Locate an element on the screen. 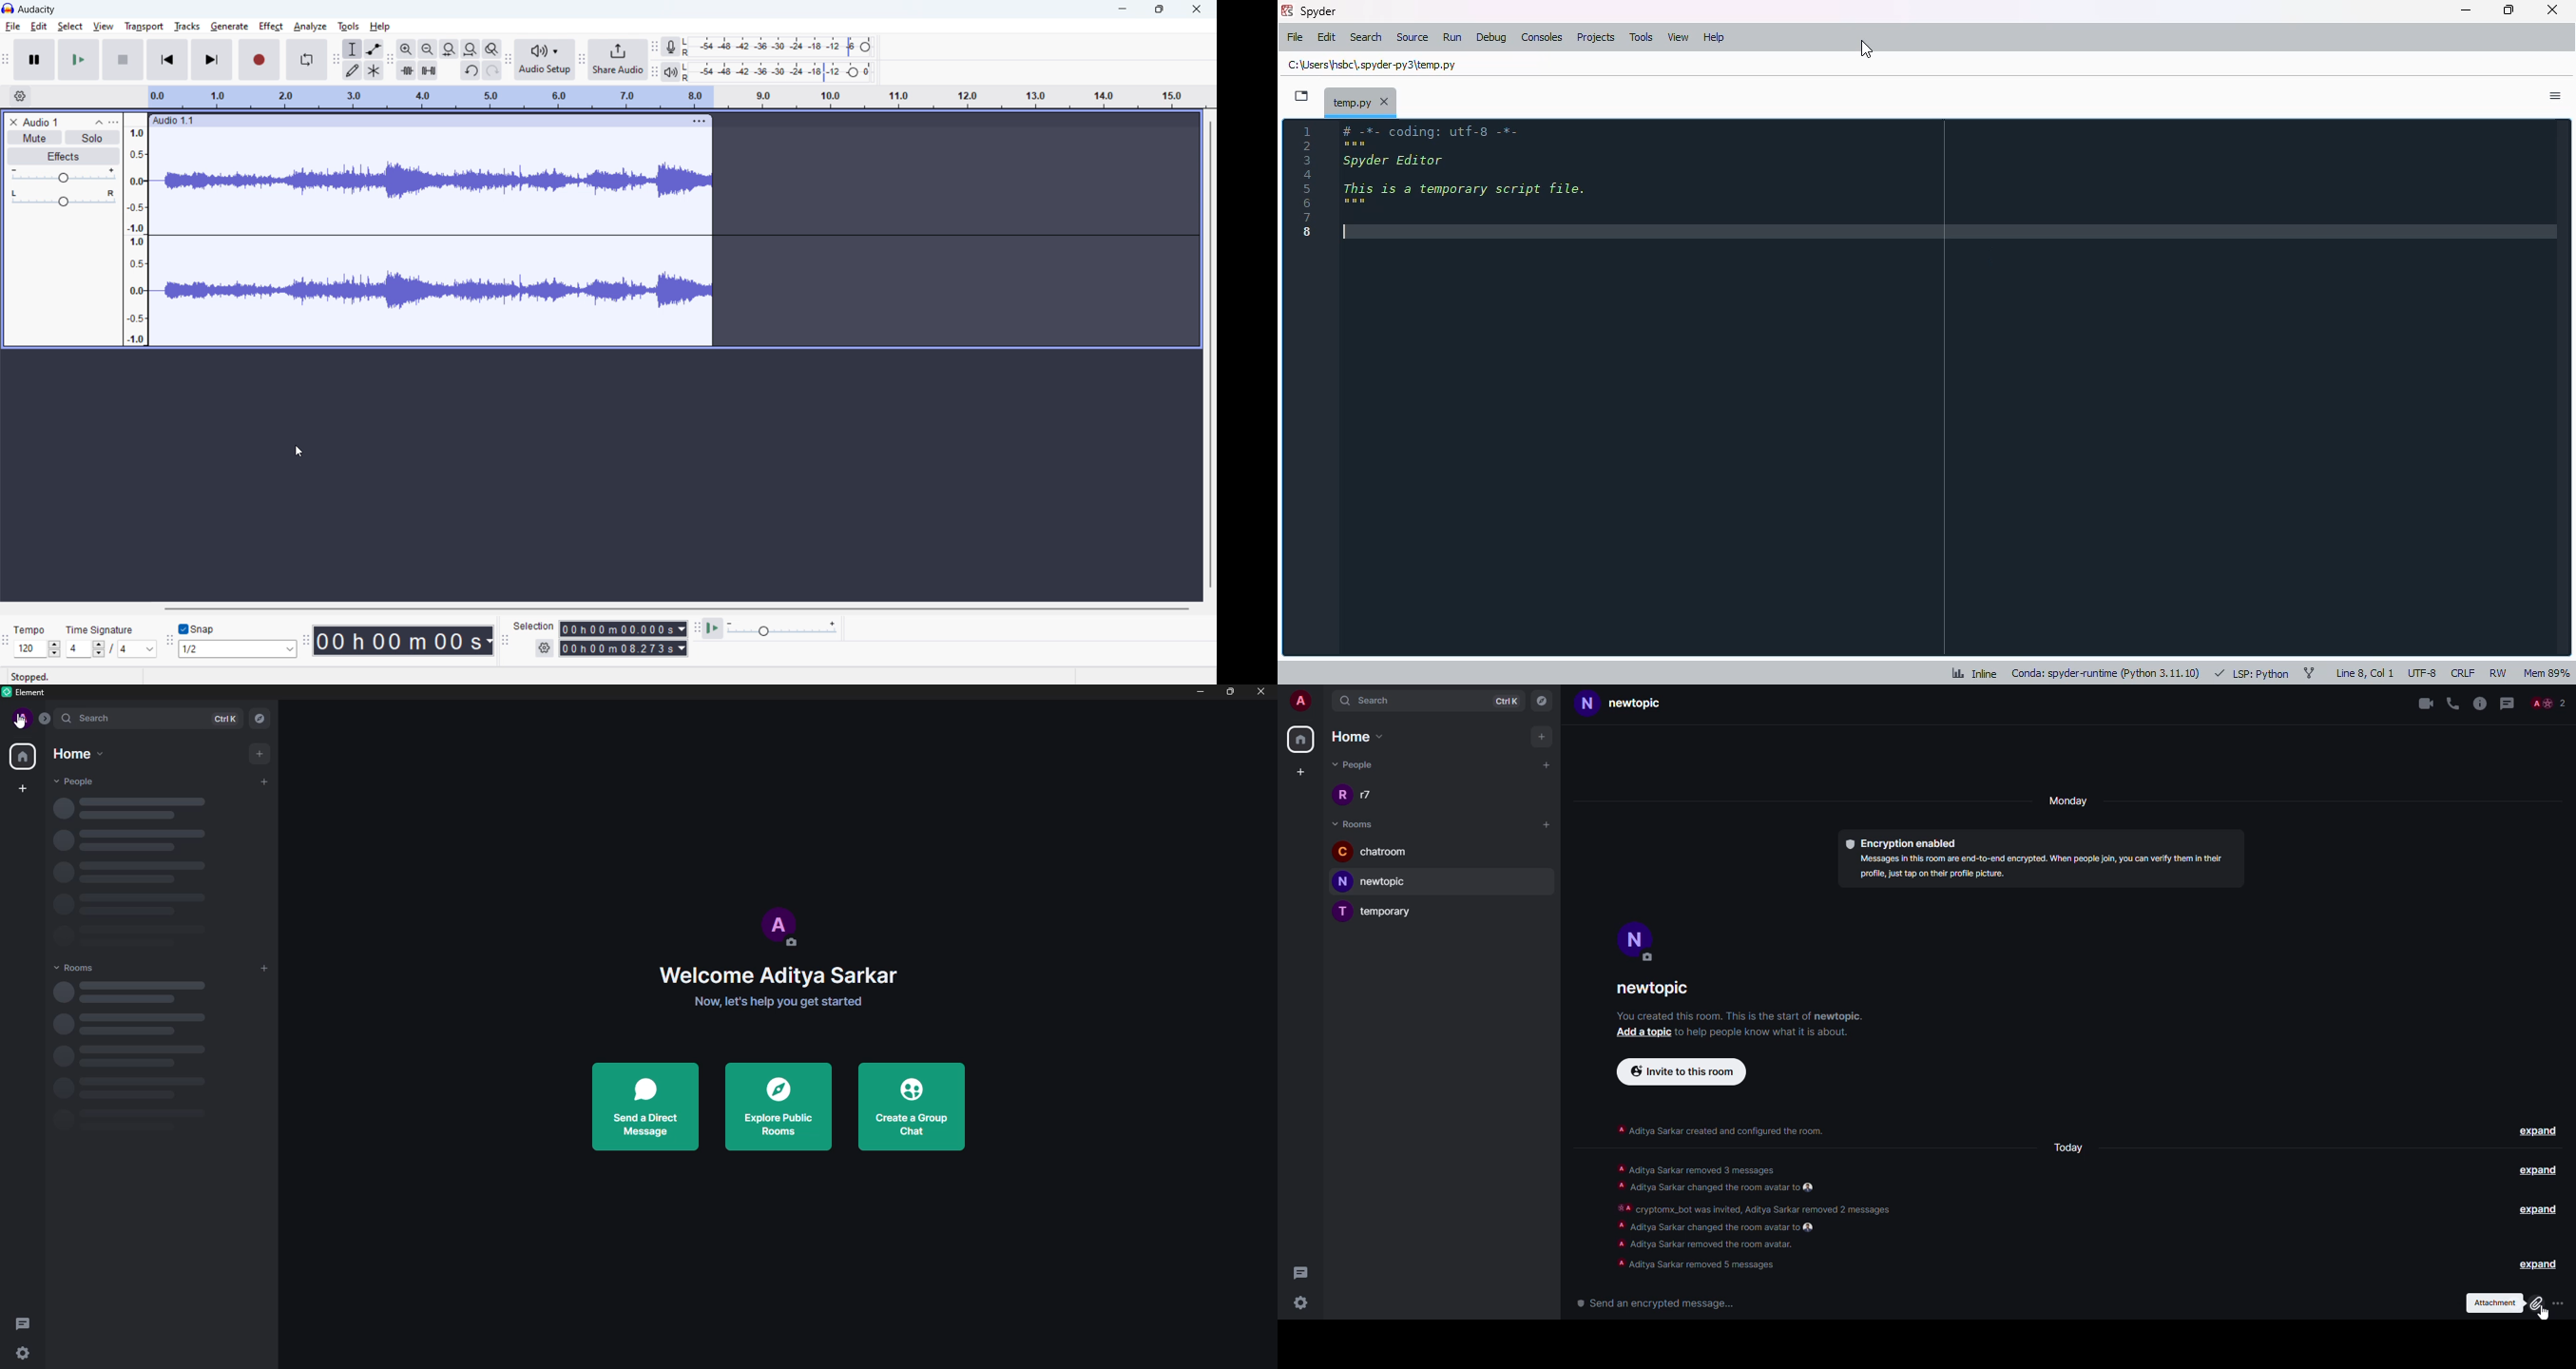  generate is located at coordinates (229, 27).